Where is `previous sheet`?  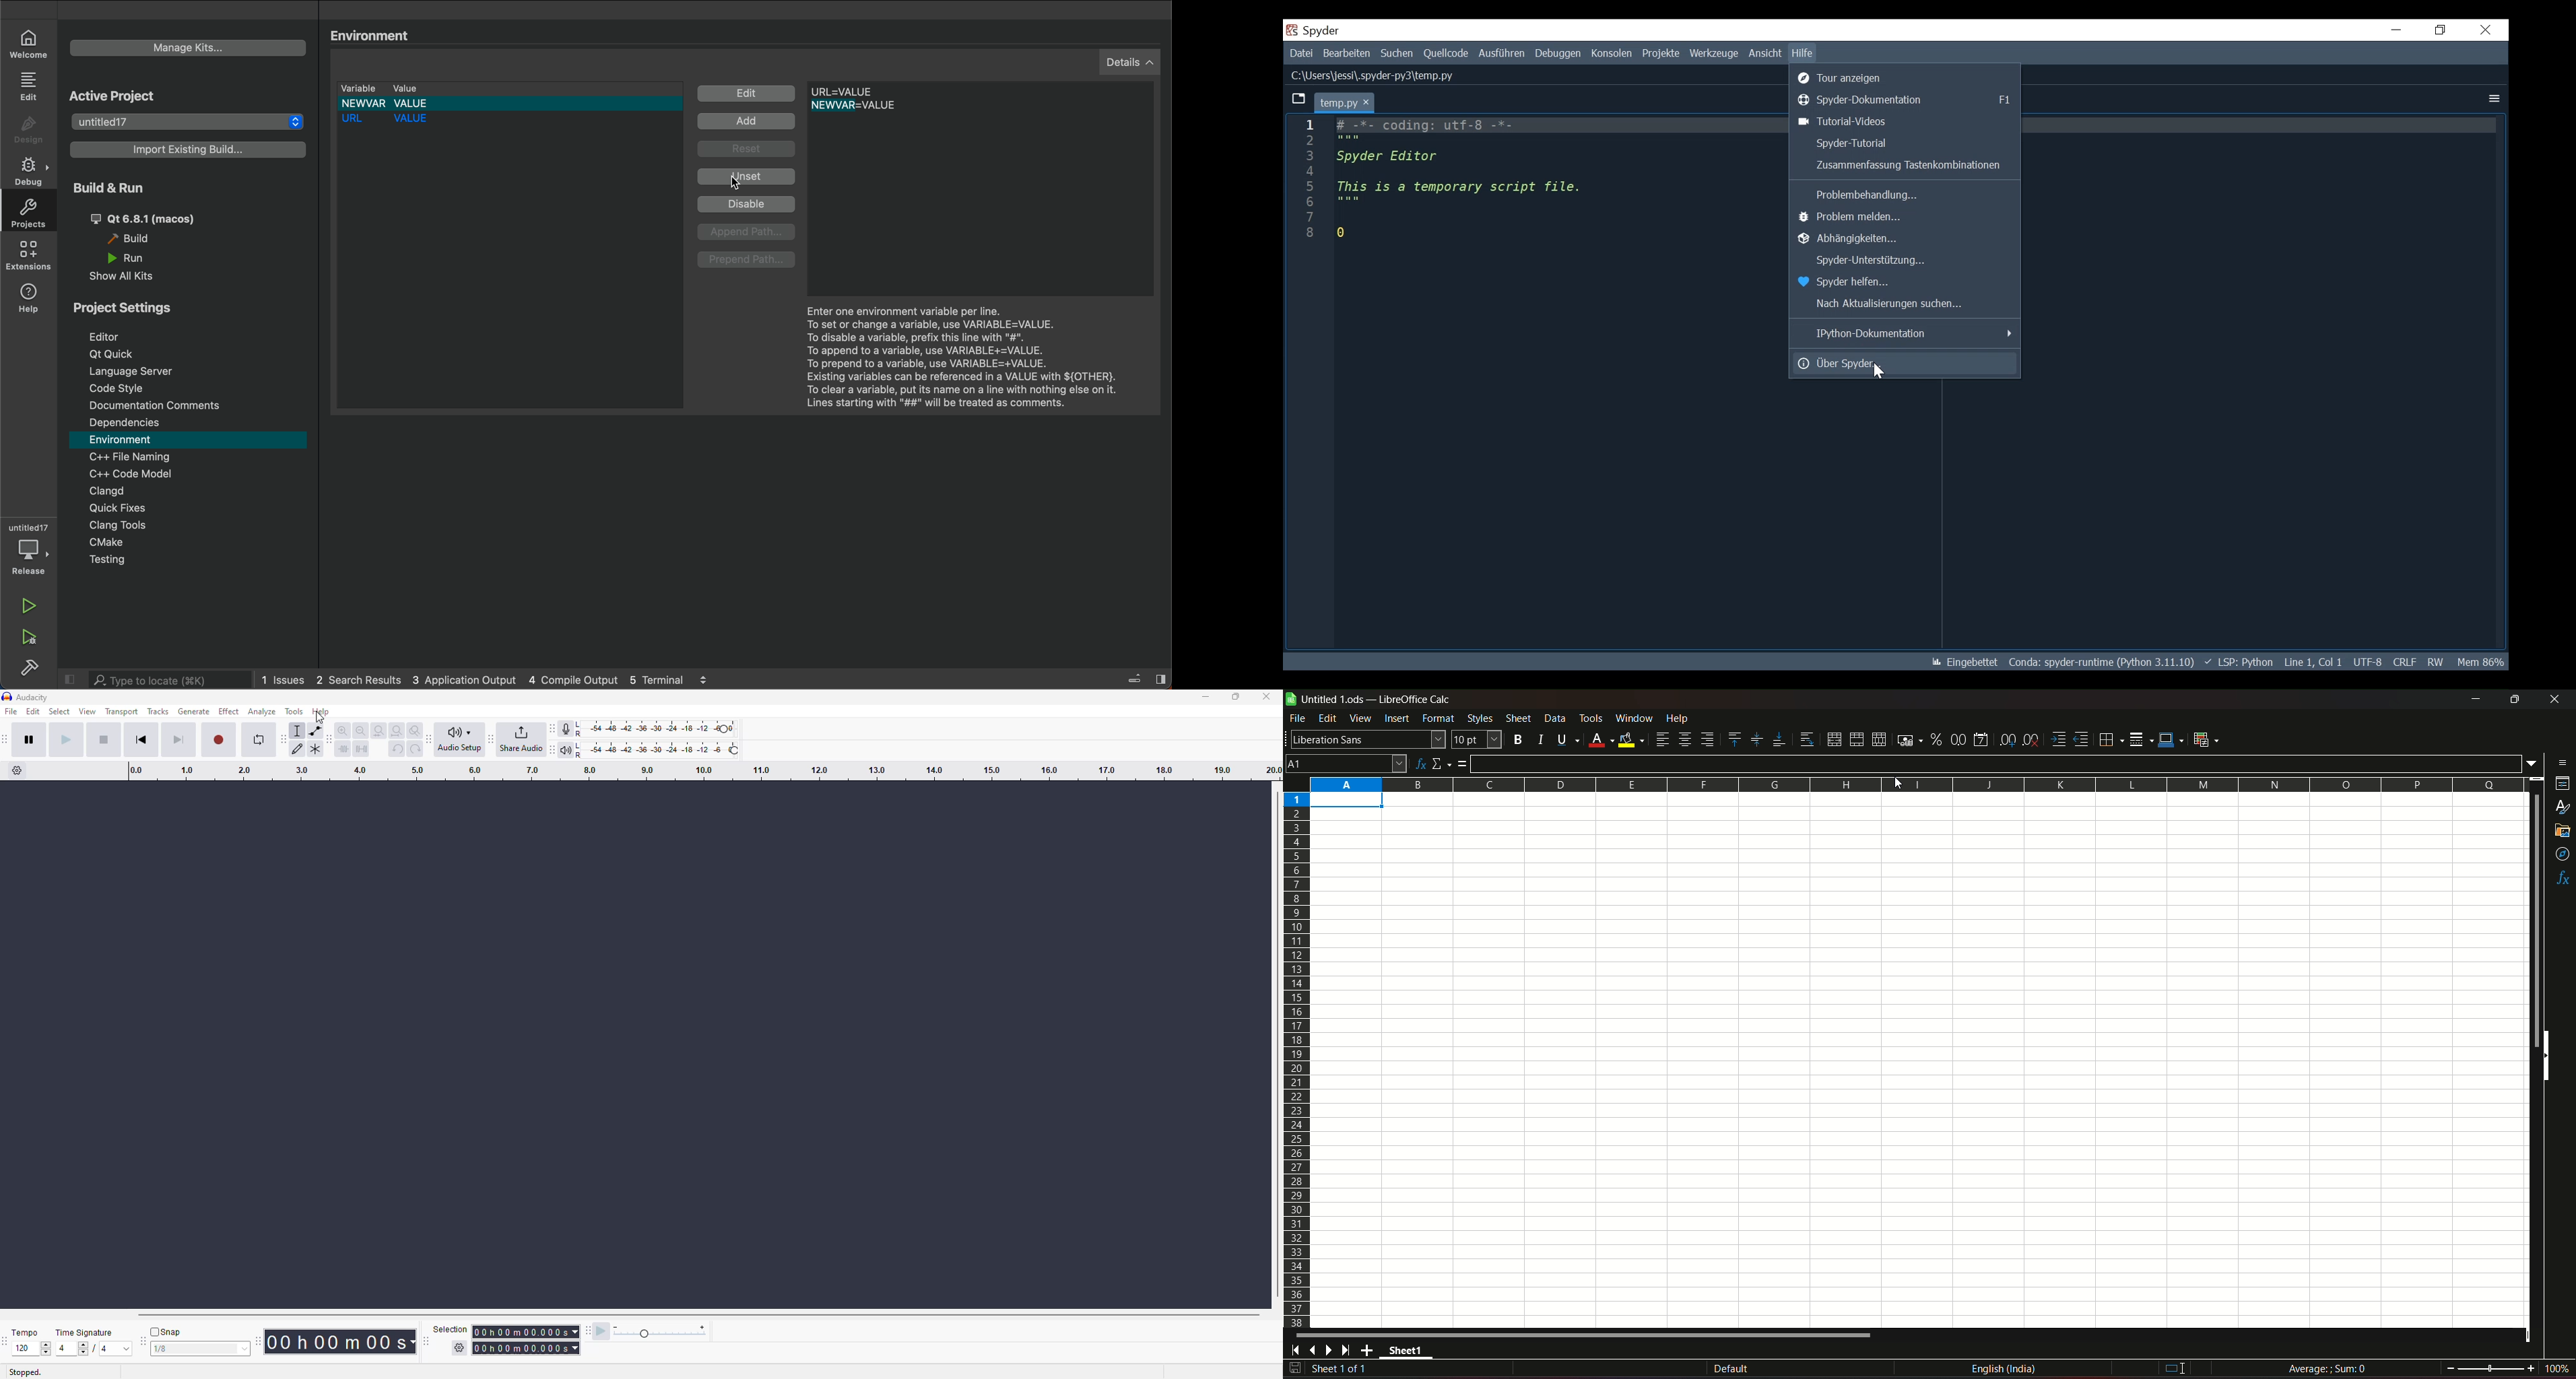 previous sheet is located at coordinates (1314, 1351).